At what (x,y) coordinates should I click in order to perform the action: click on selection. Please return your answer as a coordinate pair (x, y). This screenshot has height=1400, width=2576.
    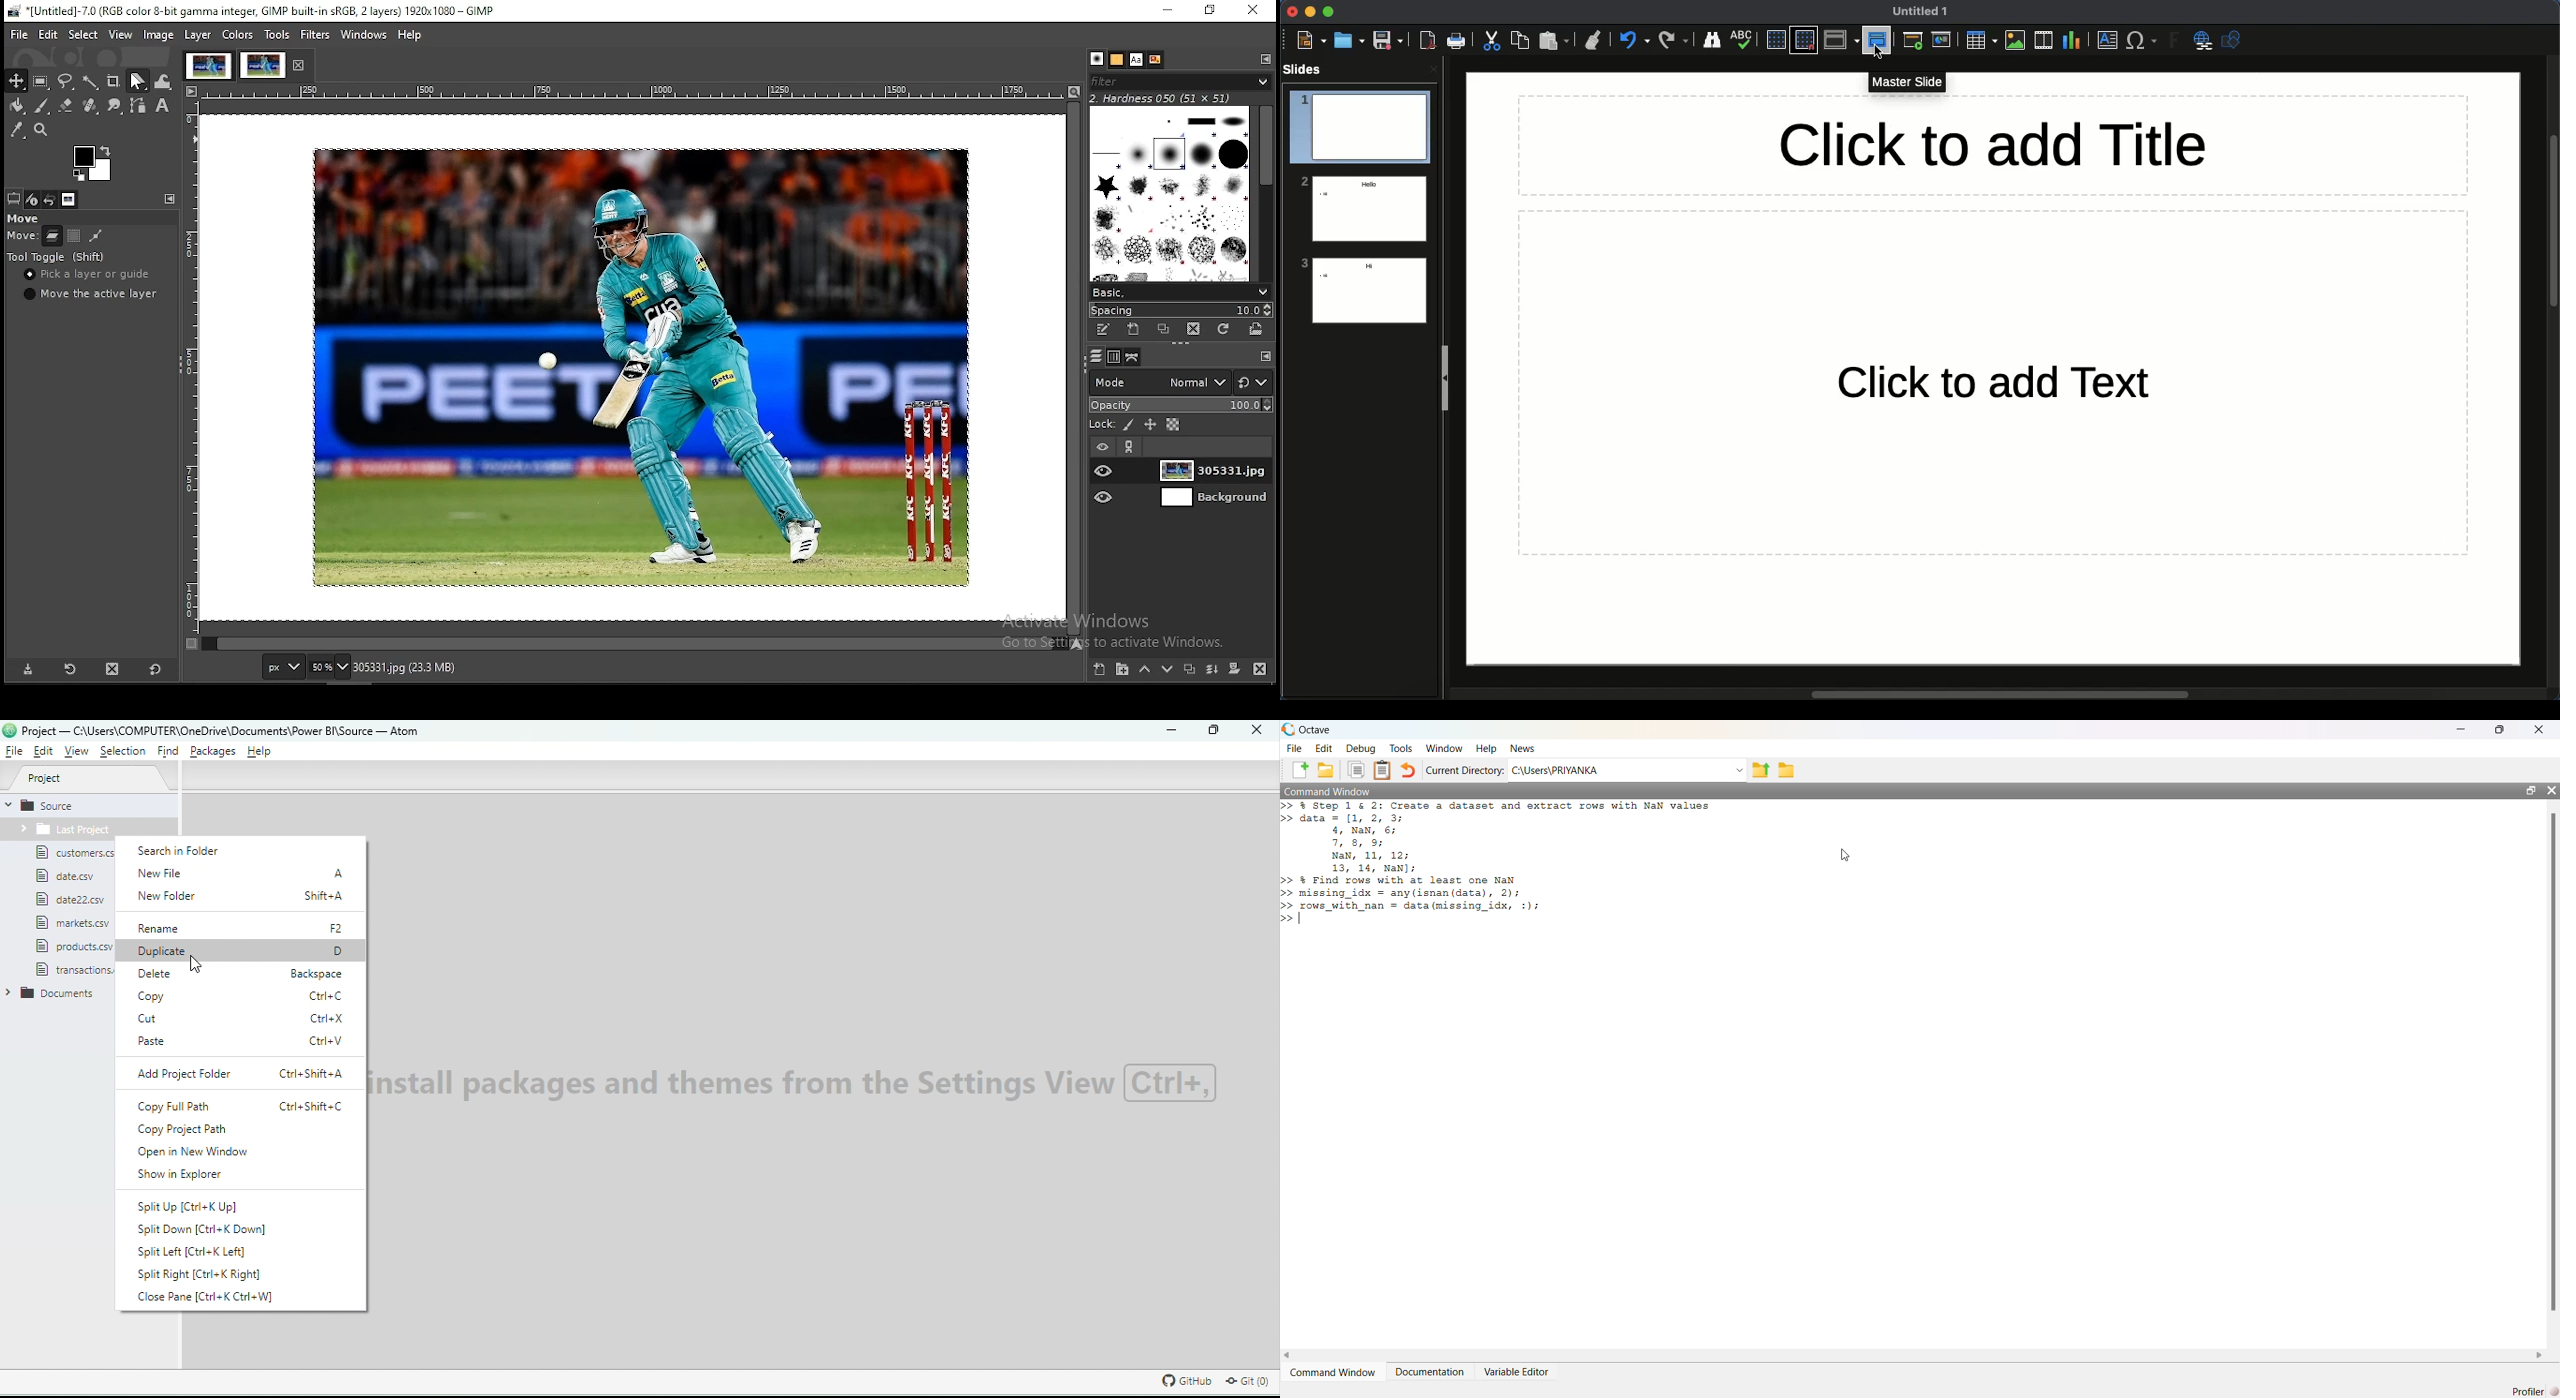
    Looking at the image, I should click on (75, 236).